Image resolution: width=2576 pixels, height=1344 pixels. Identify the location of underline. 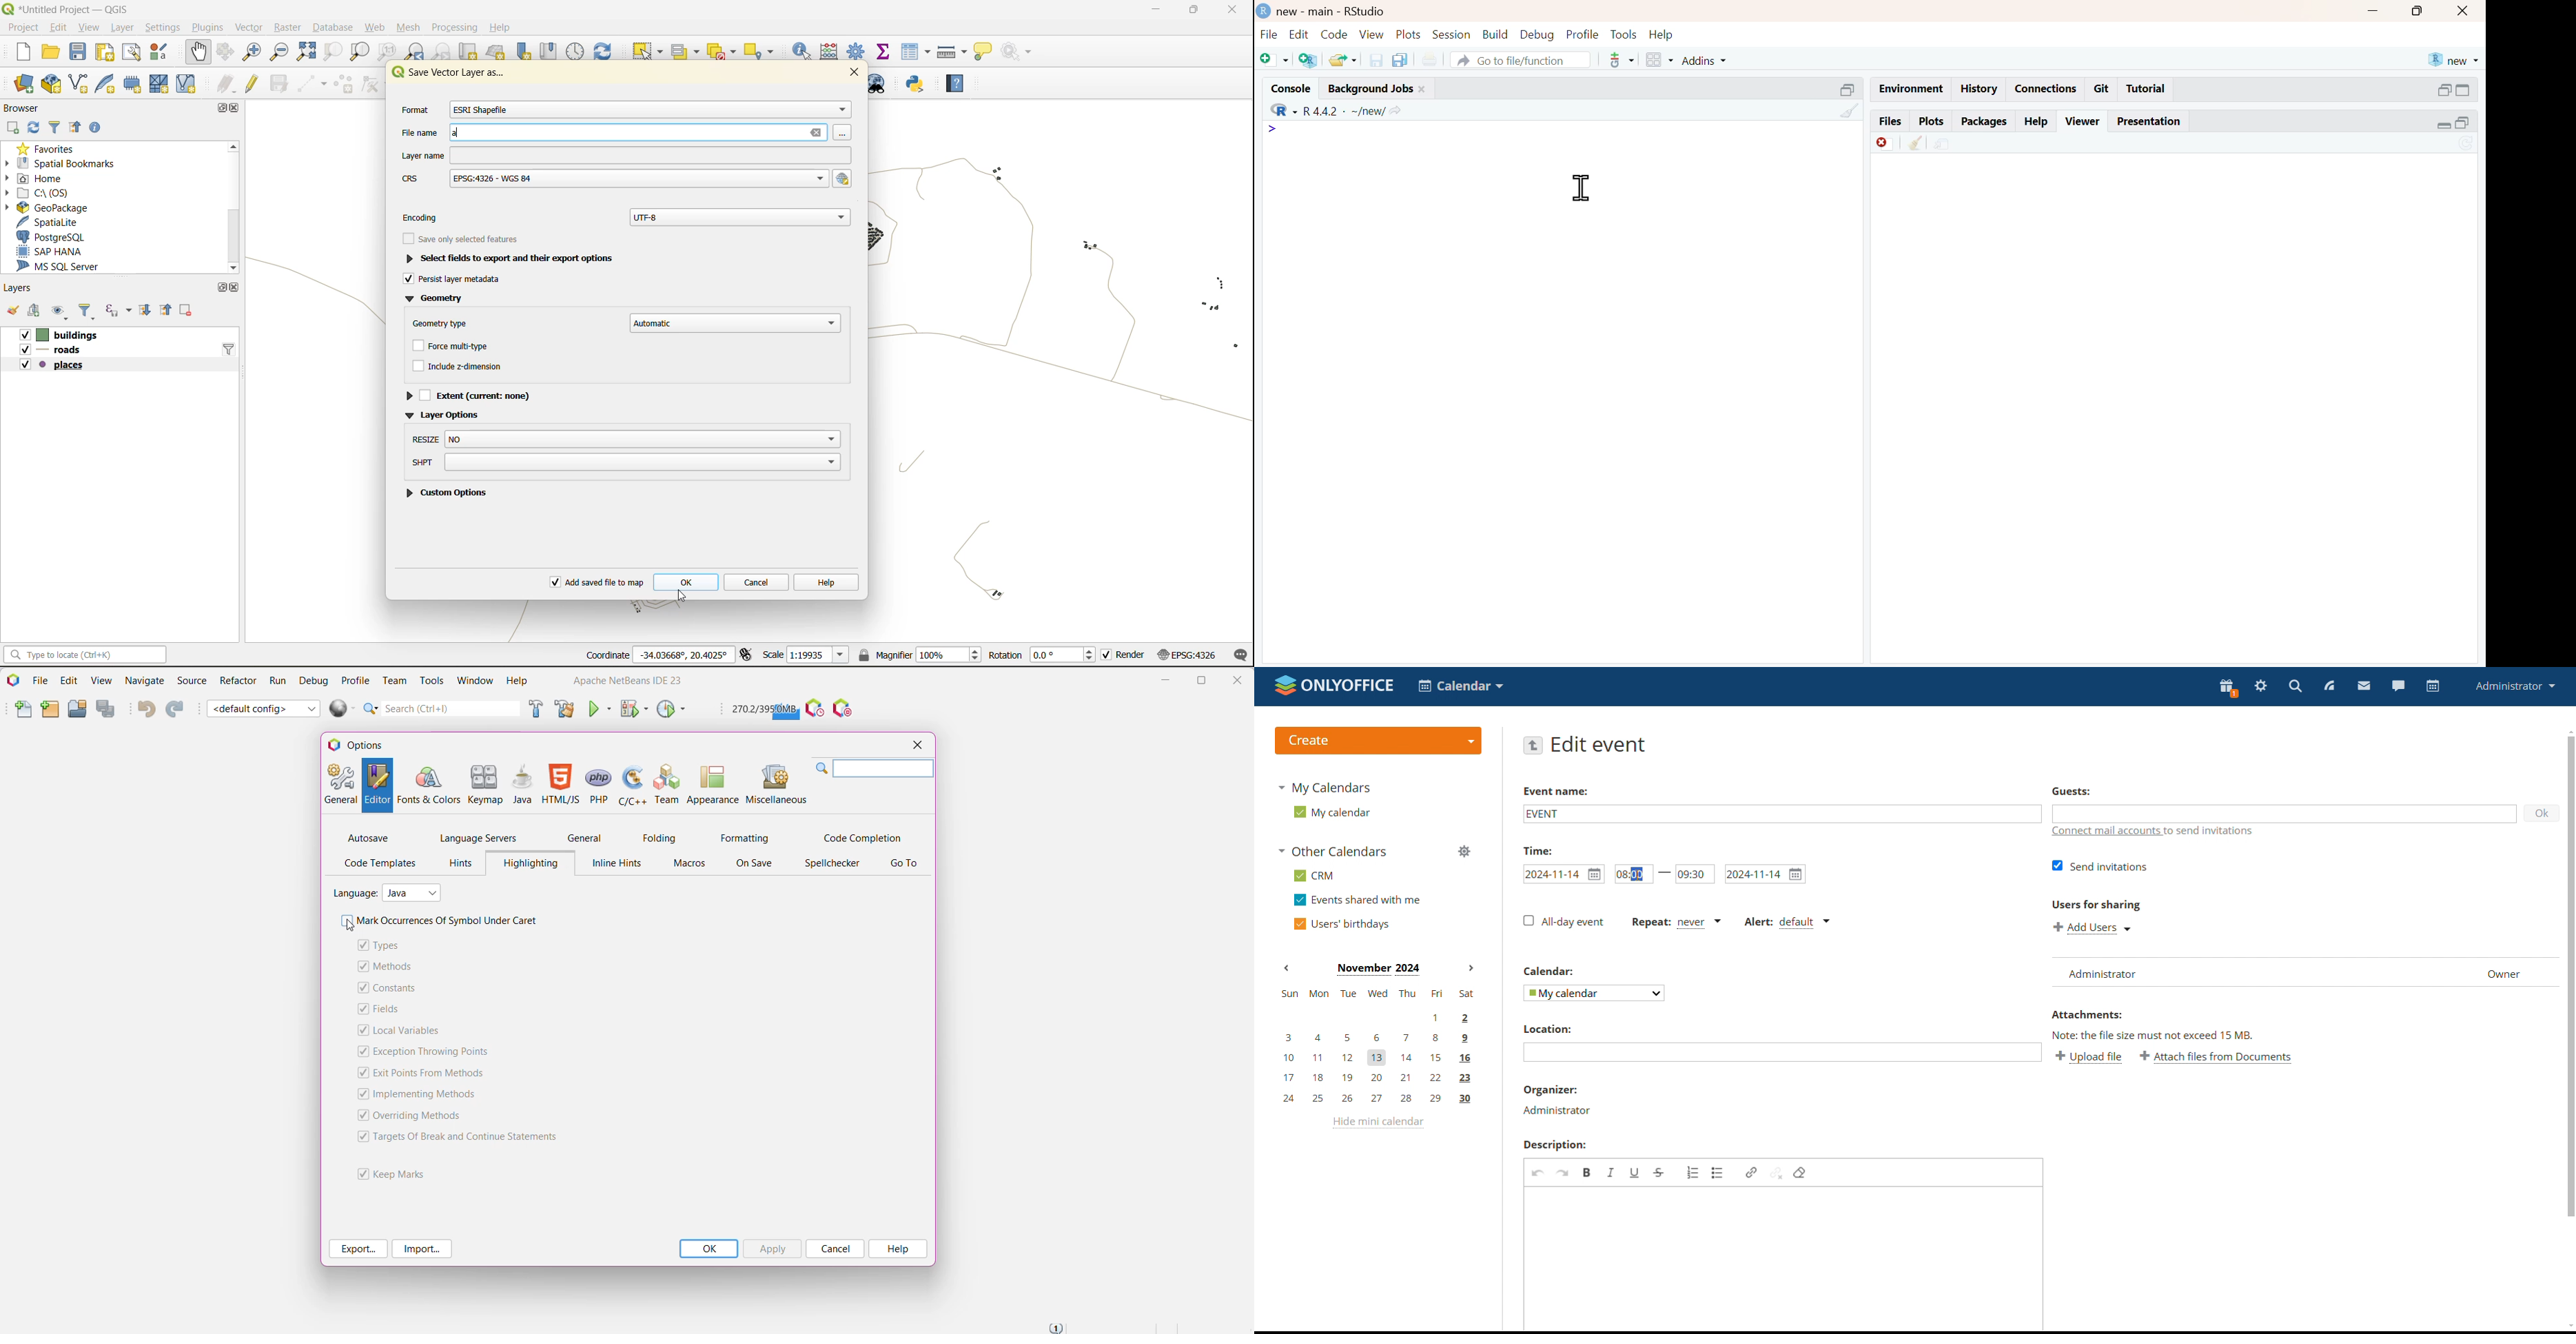
(1635, 1173).